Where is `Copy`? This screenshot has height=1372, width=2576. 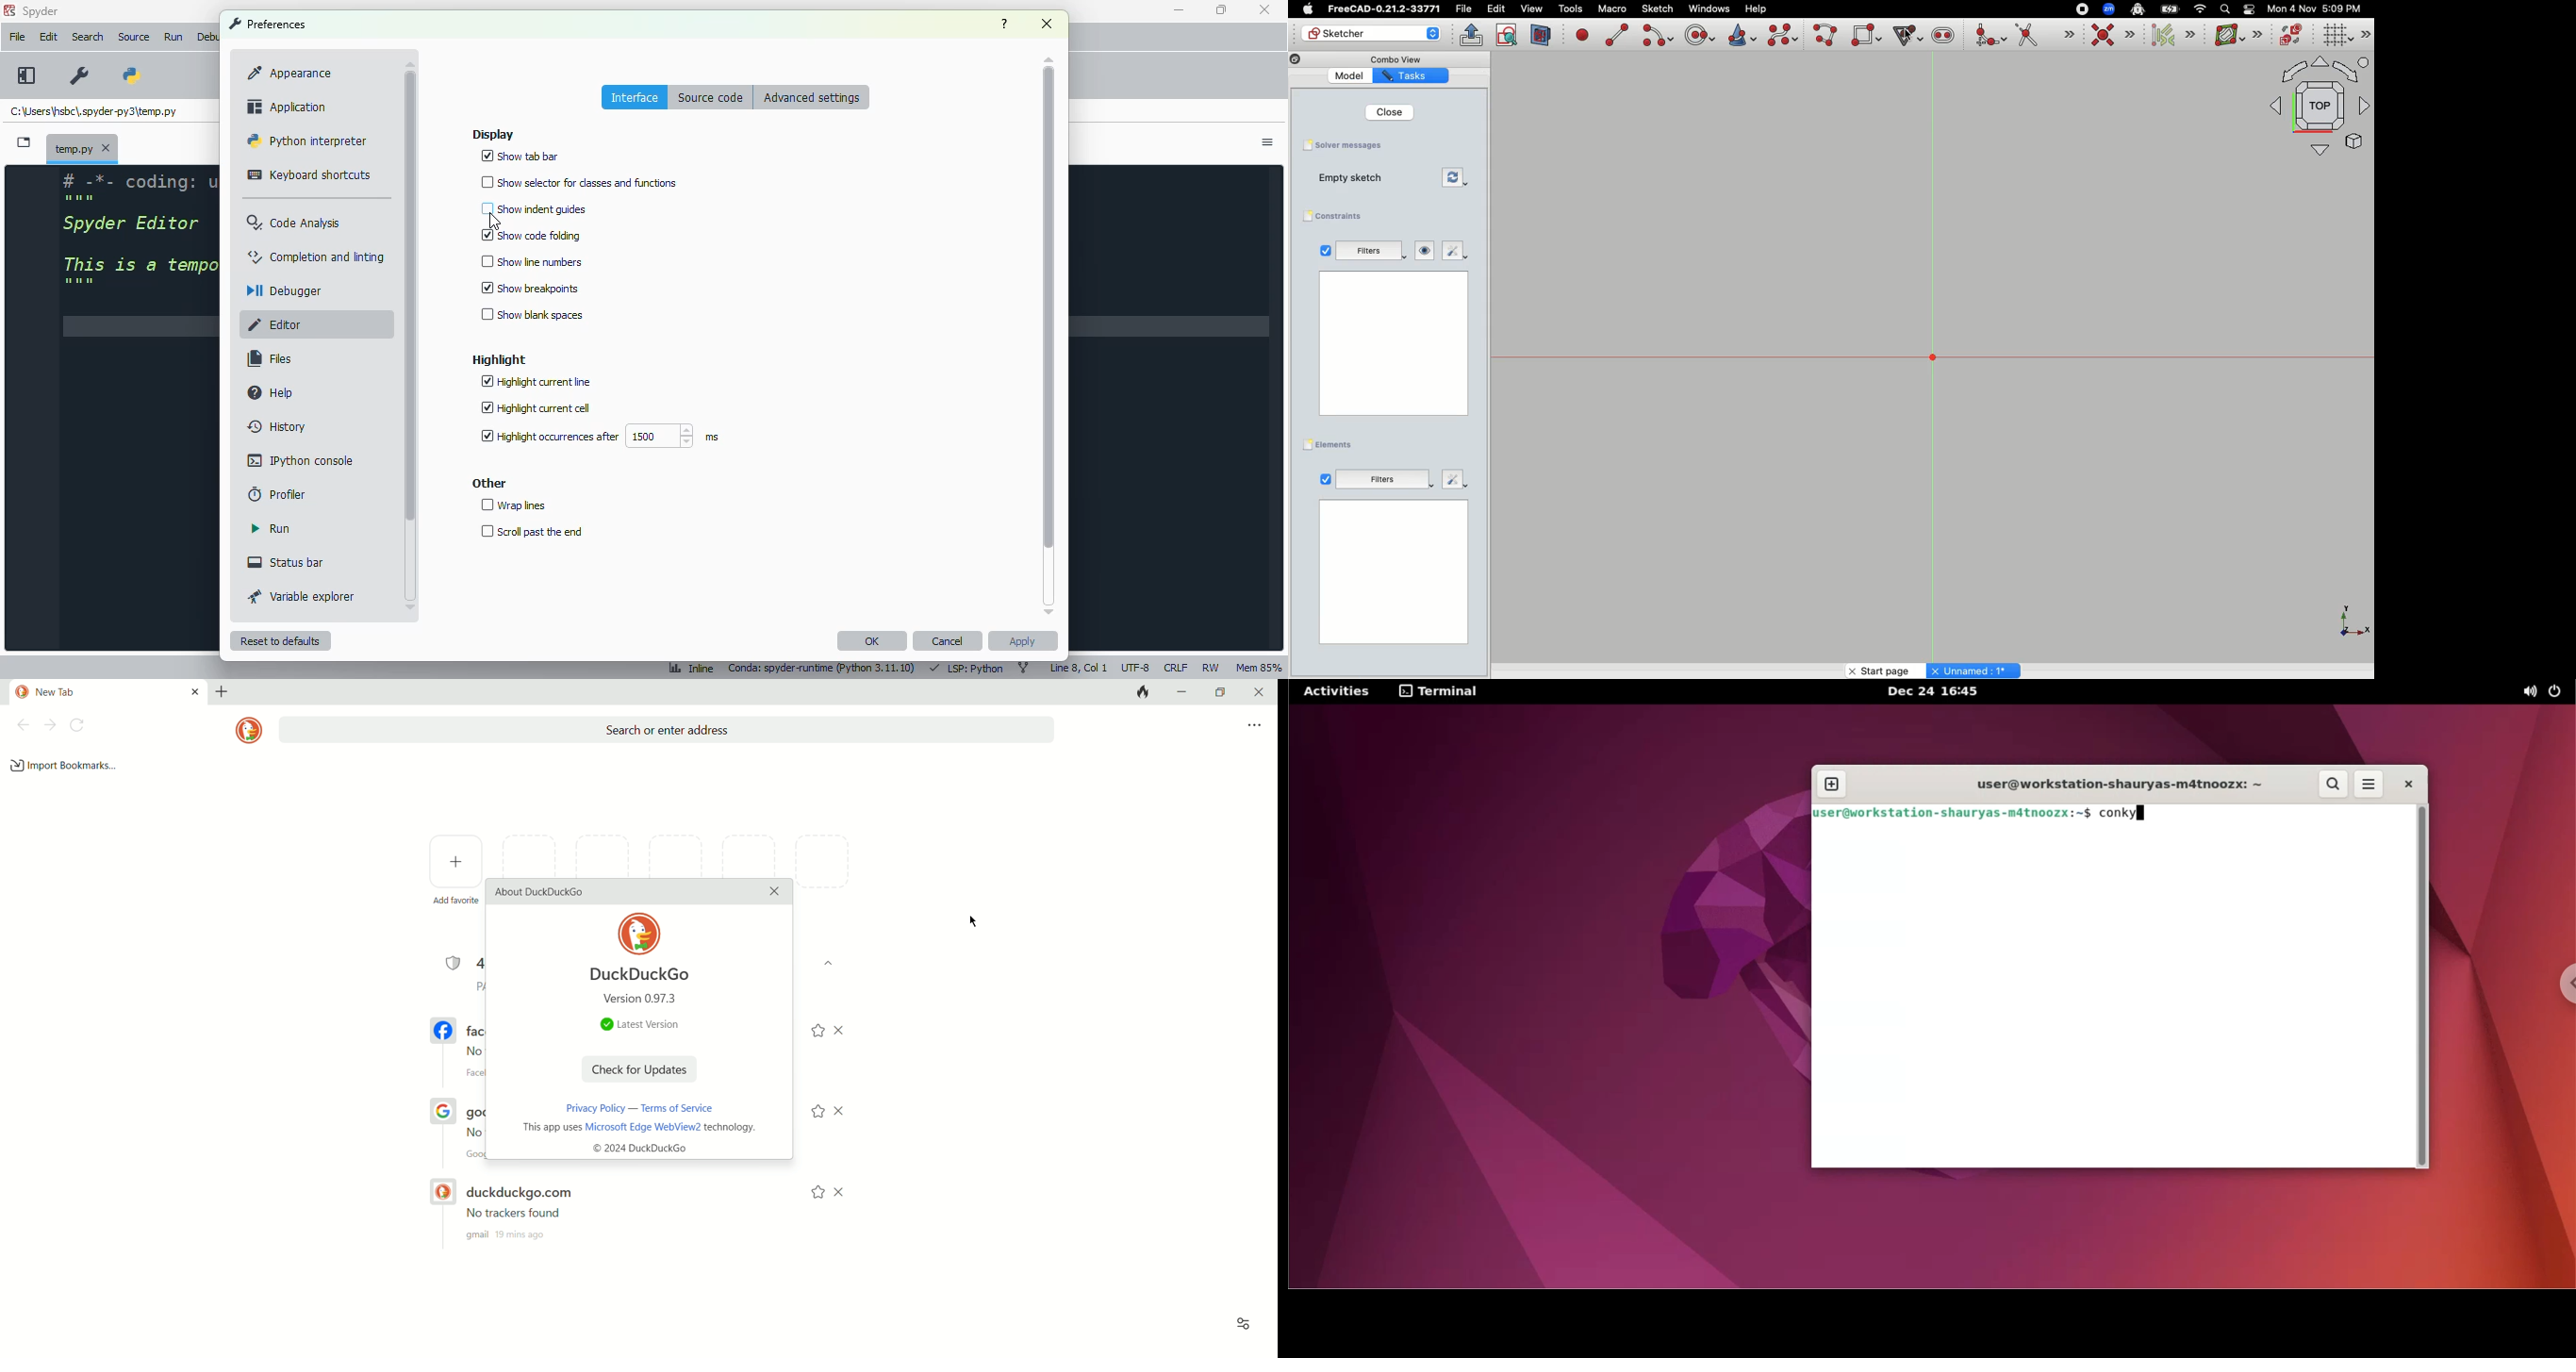
Copy is located at coordinates (1299, 65).